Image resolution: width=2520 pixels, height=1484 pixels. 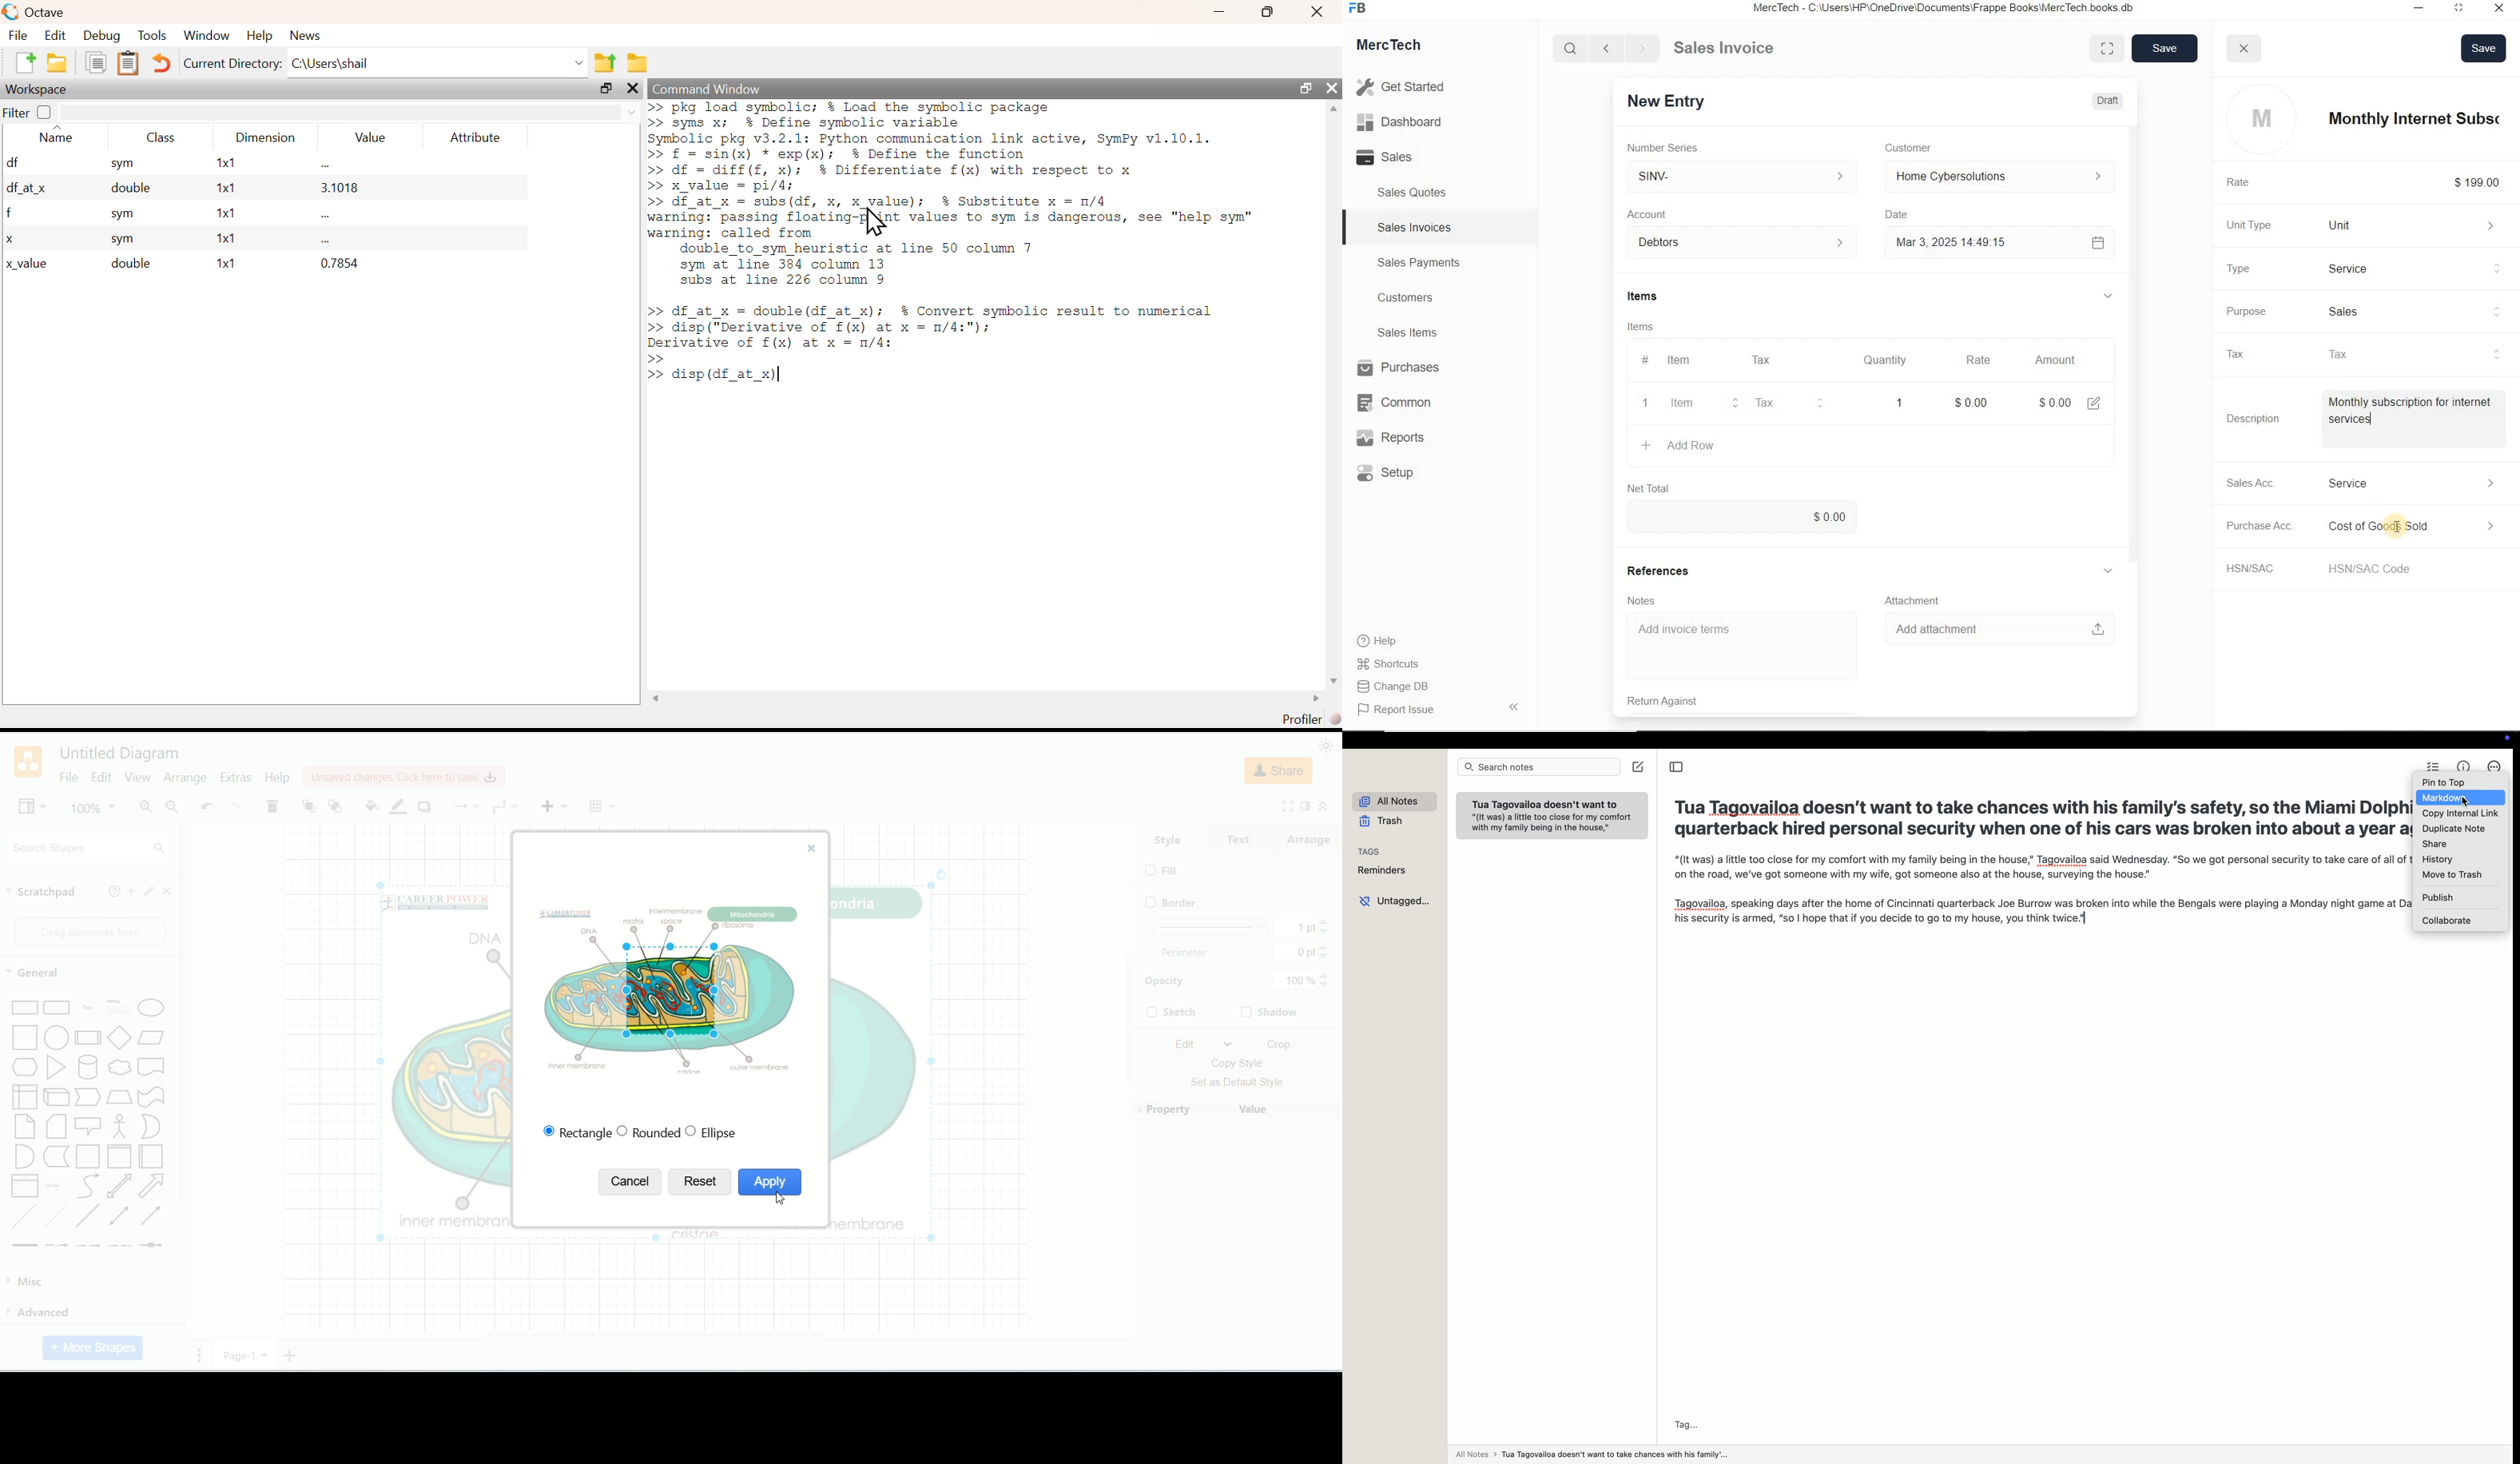 What do you see at coordinates (152, 1127) in the screenshot?
I see `Or` at bounding box center [152, 1127].